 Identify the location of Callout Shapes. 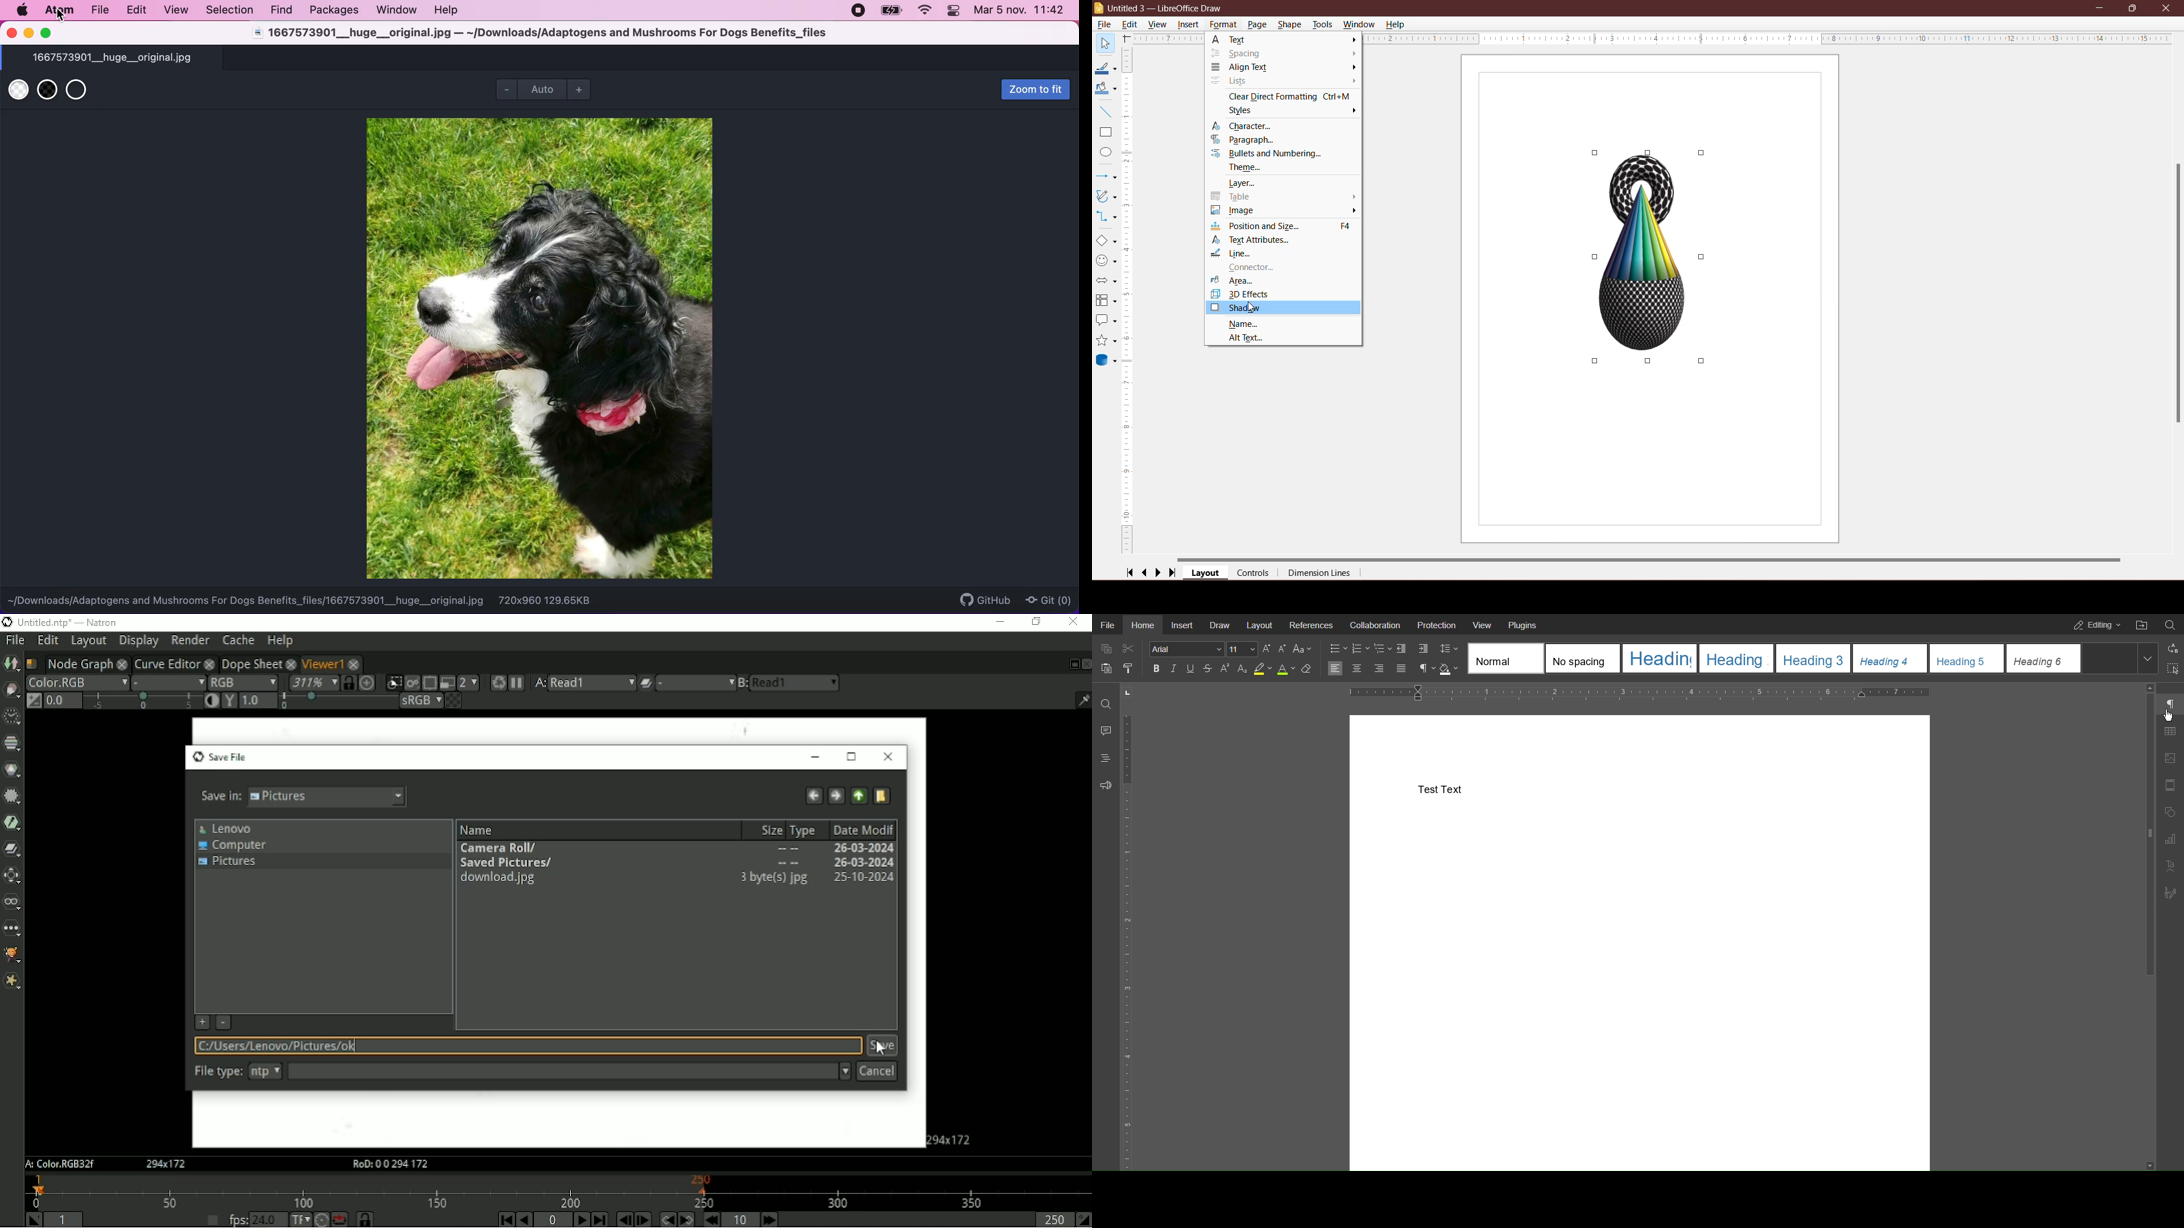
(1106, 321).